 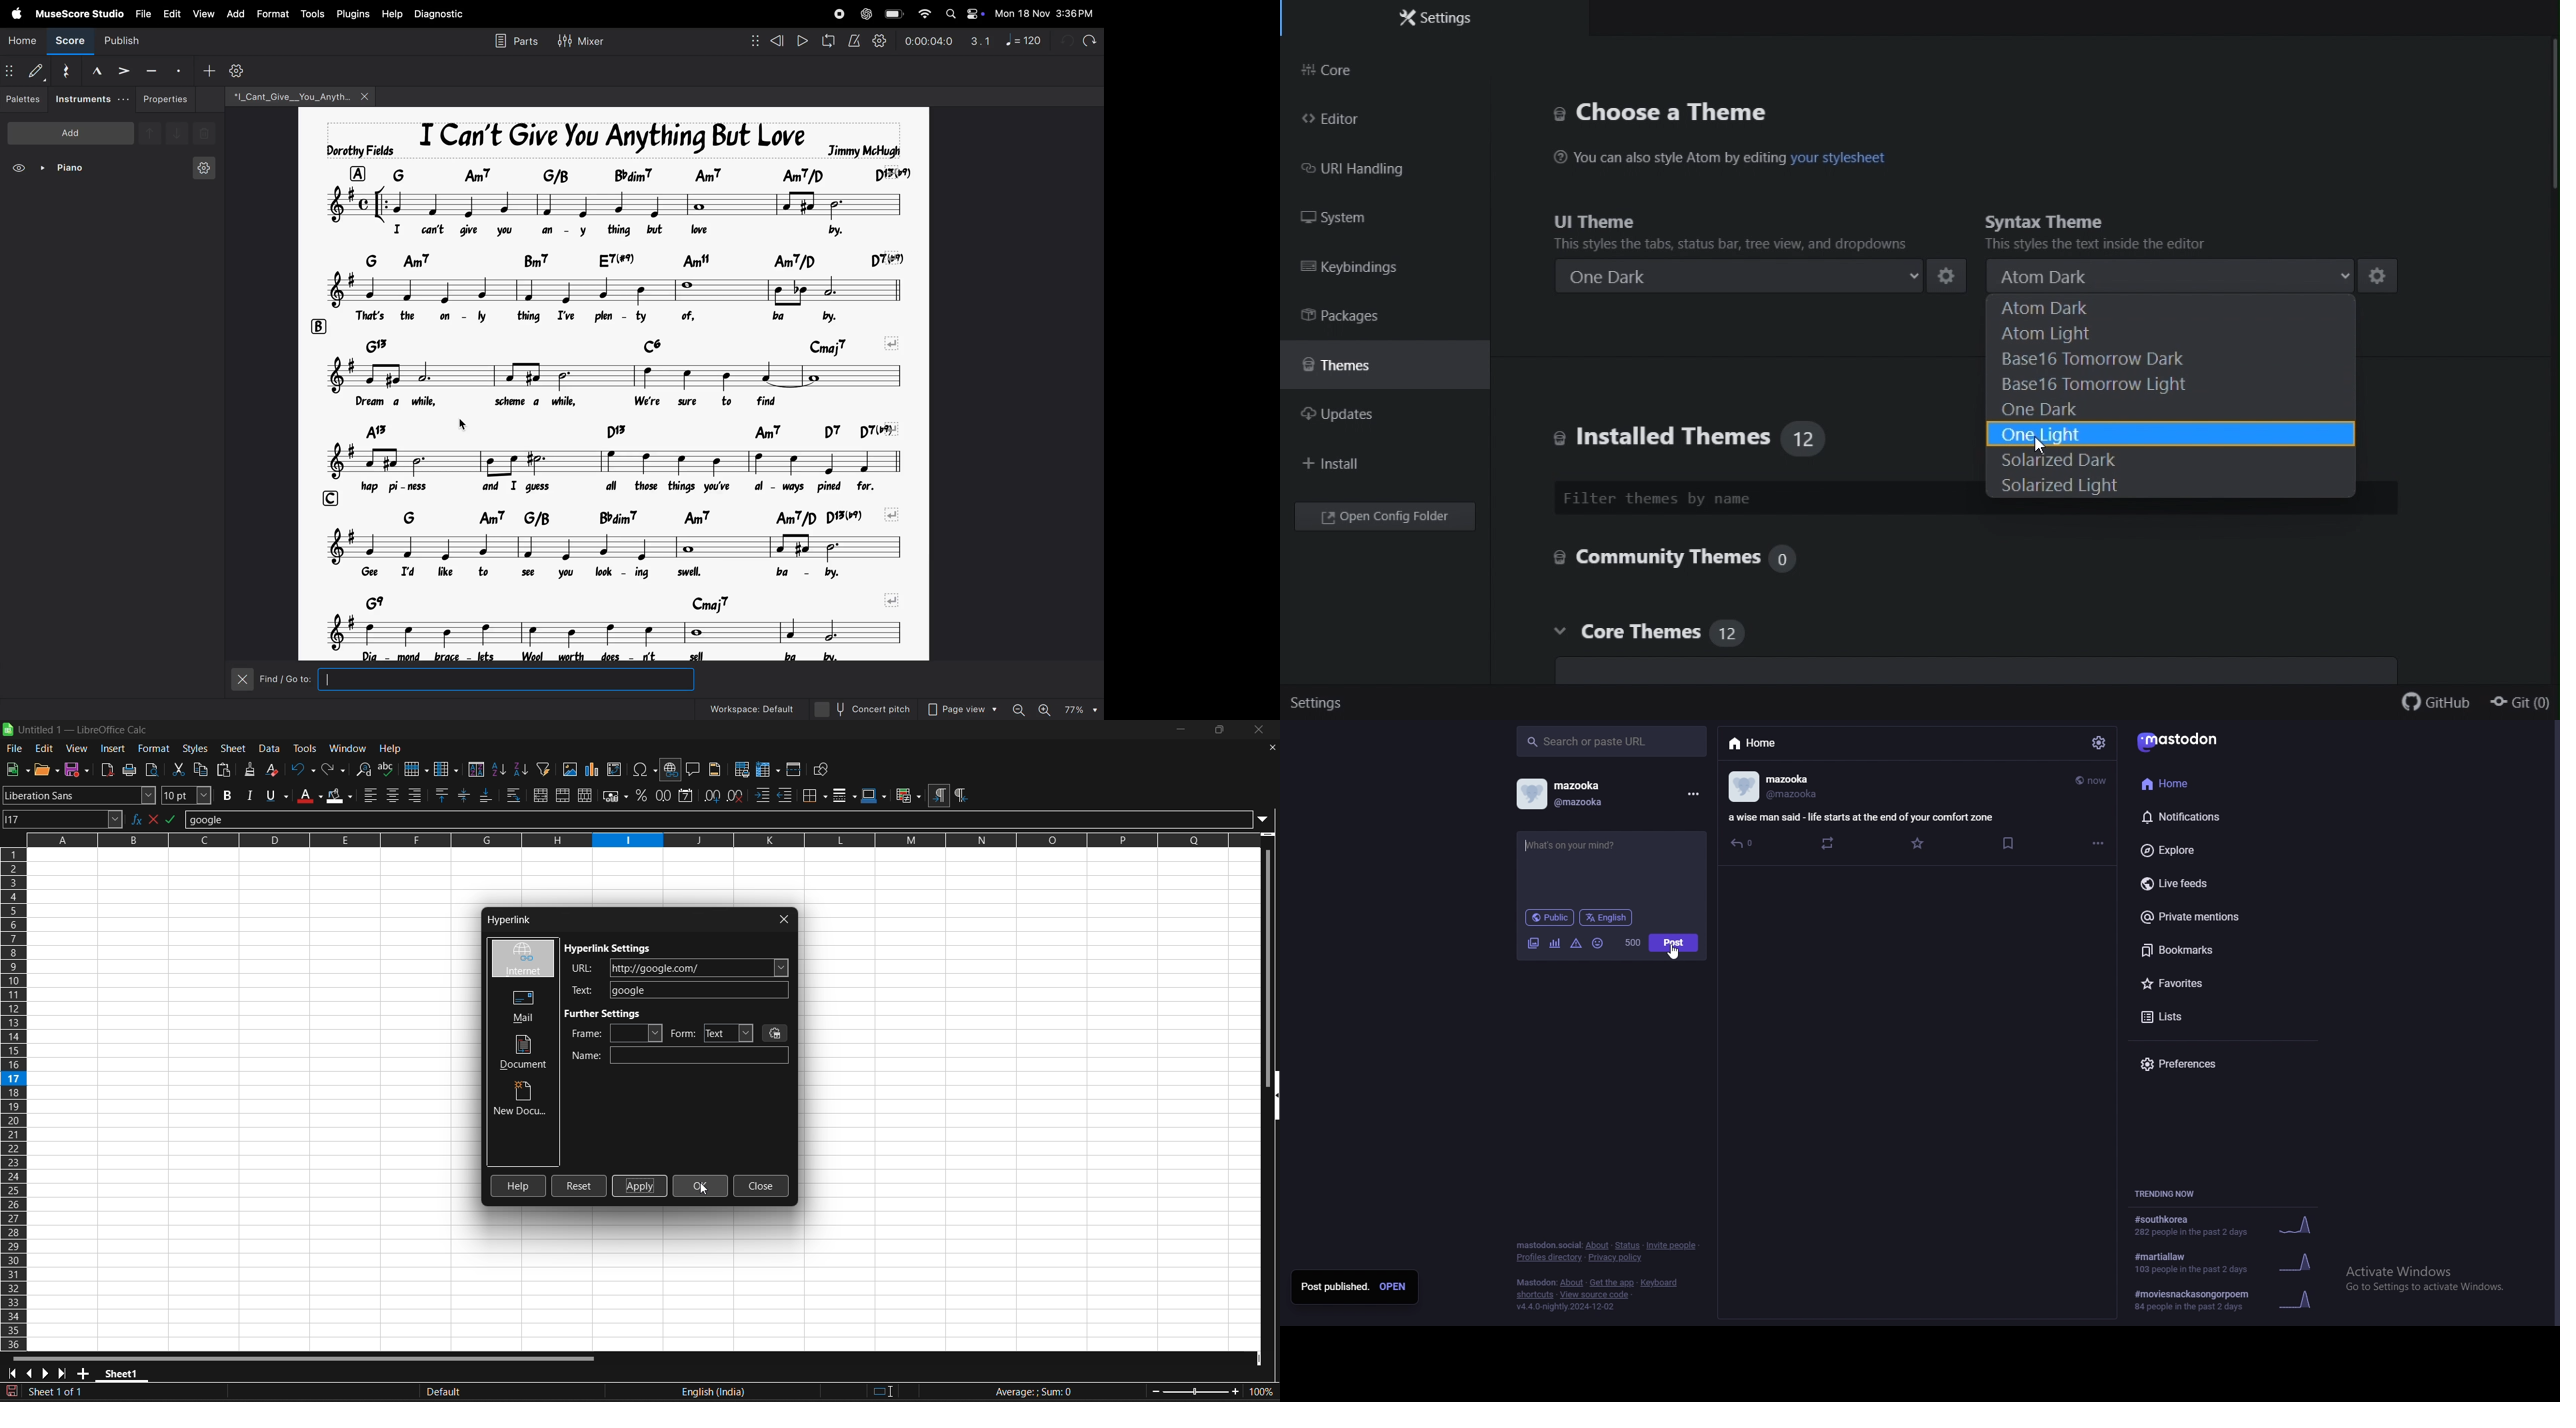 What do you see at coordinates (634, 845) in the screenshot?
I see `rows` at bounding box center [634, 845].